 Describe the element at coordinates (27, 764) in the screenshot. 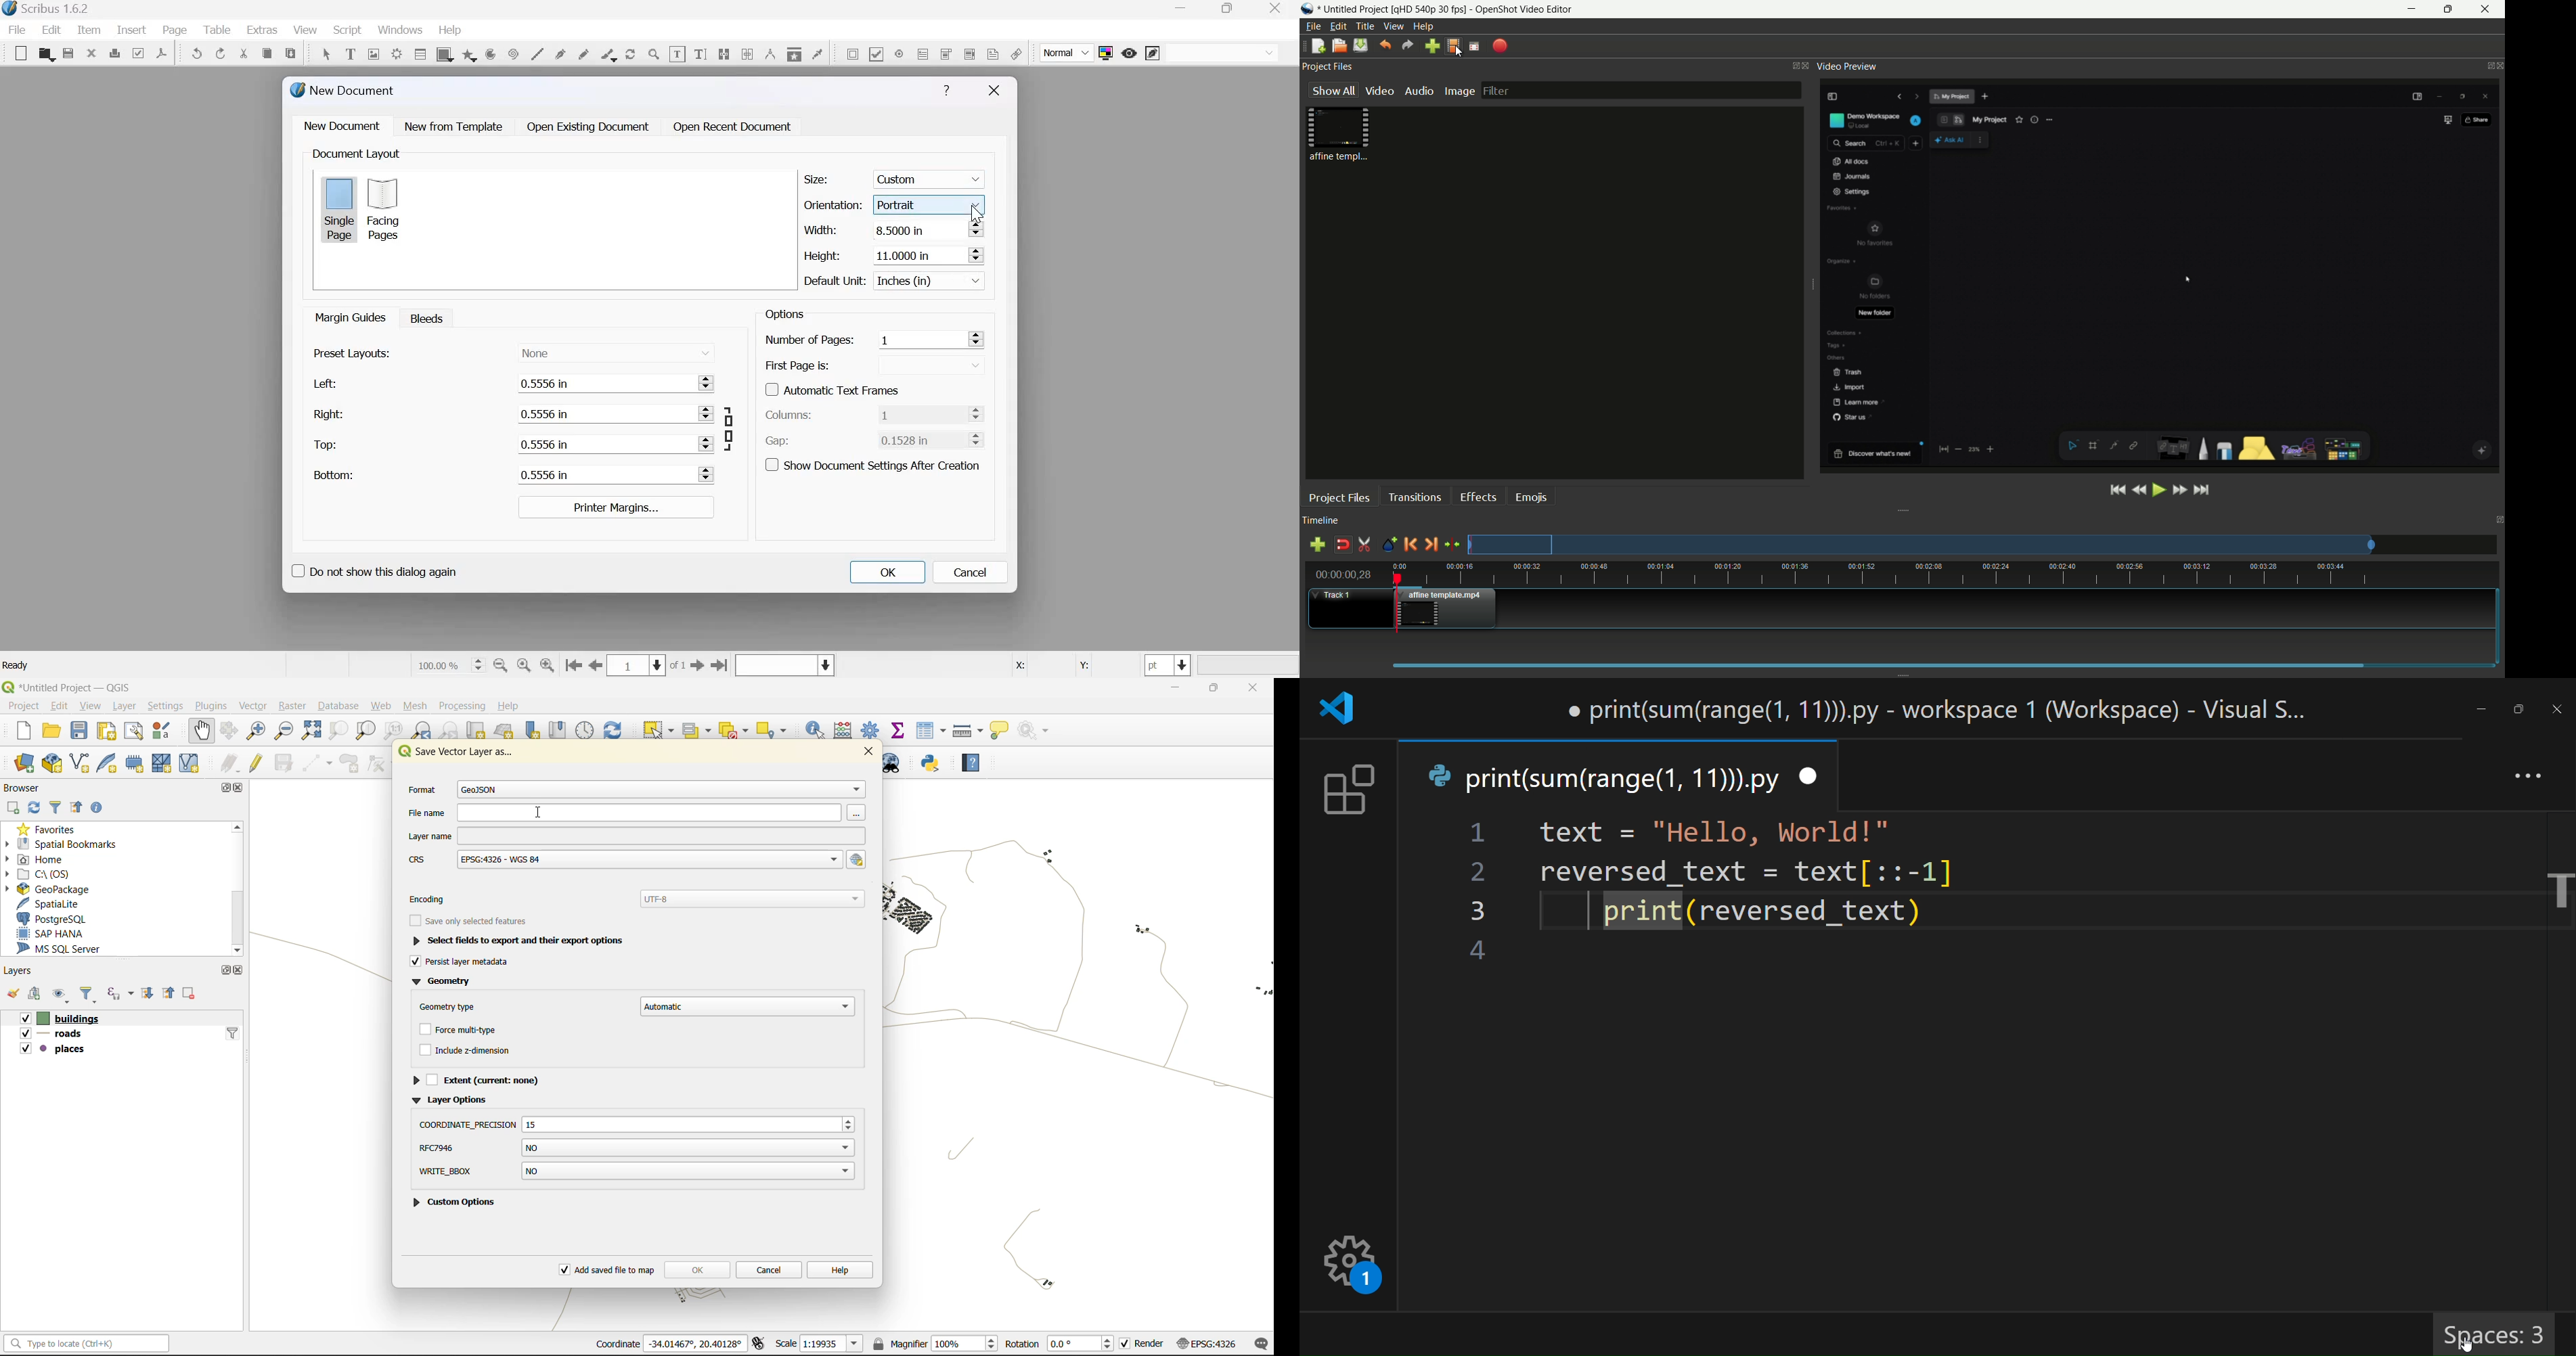

I see `open data source manager` at that location.